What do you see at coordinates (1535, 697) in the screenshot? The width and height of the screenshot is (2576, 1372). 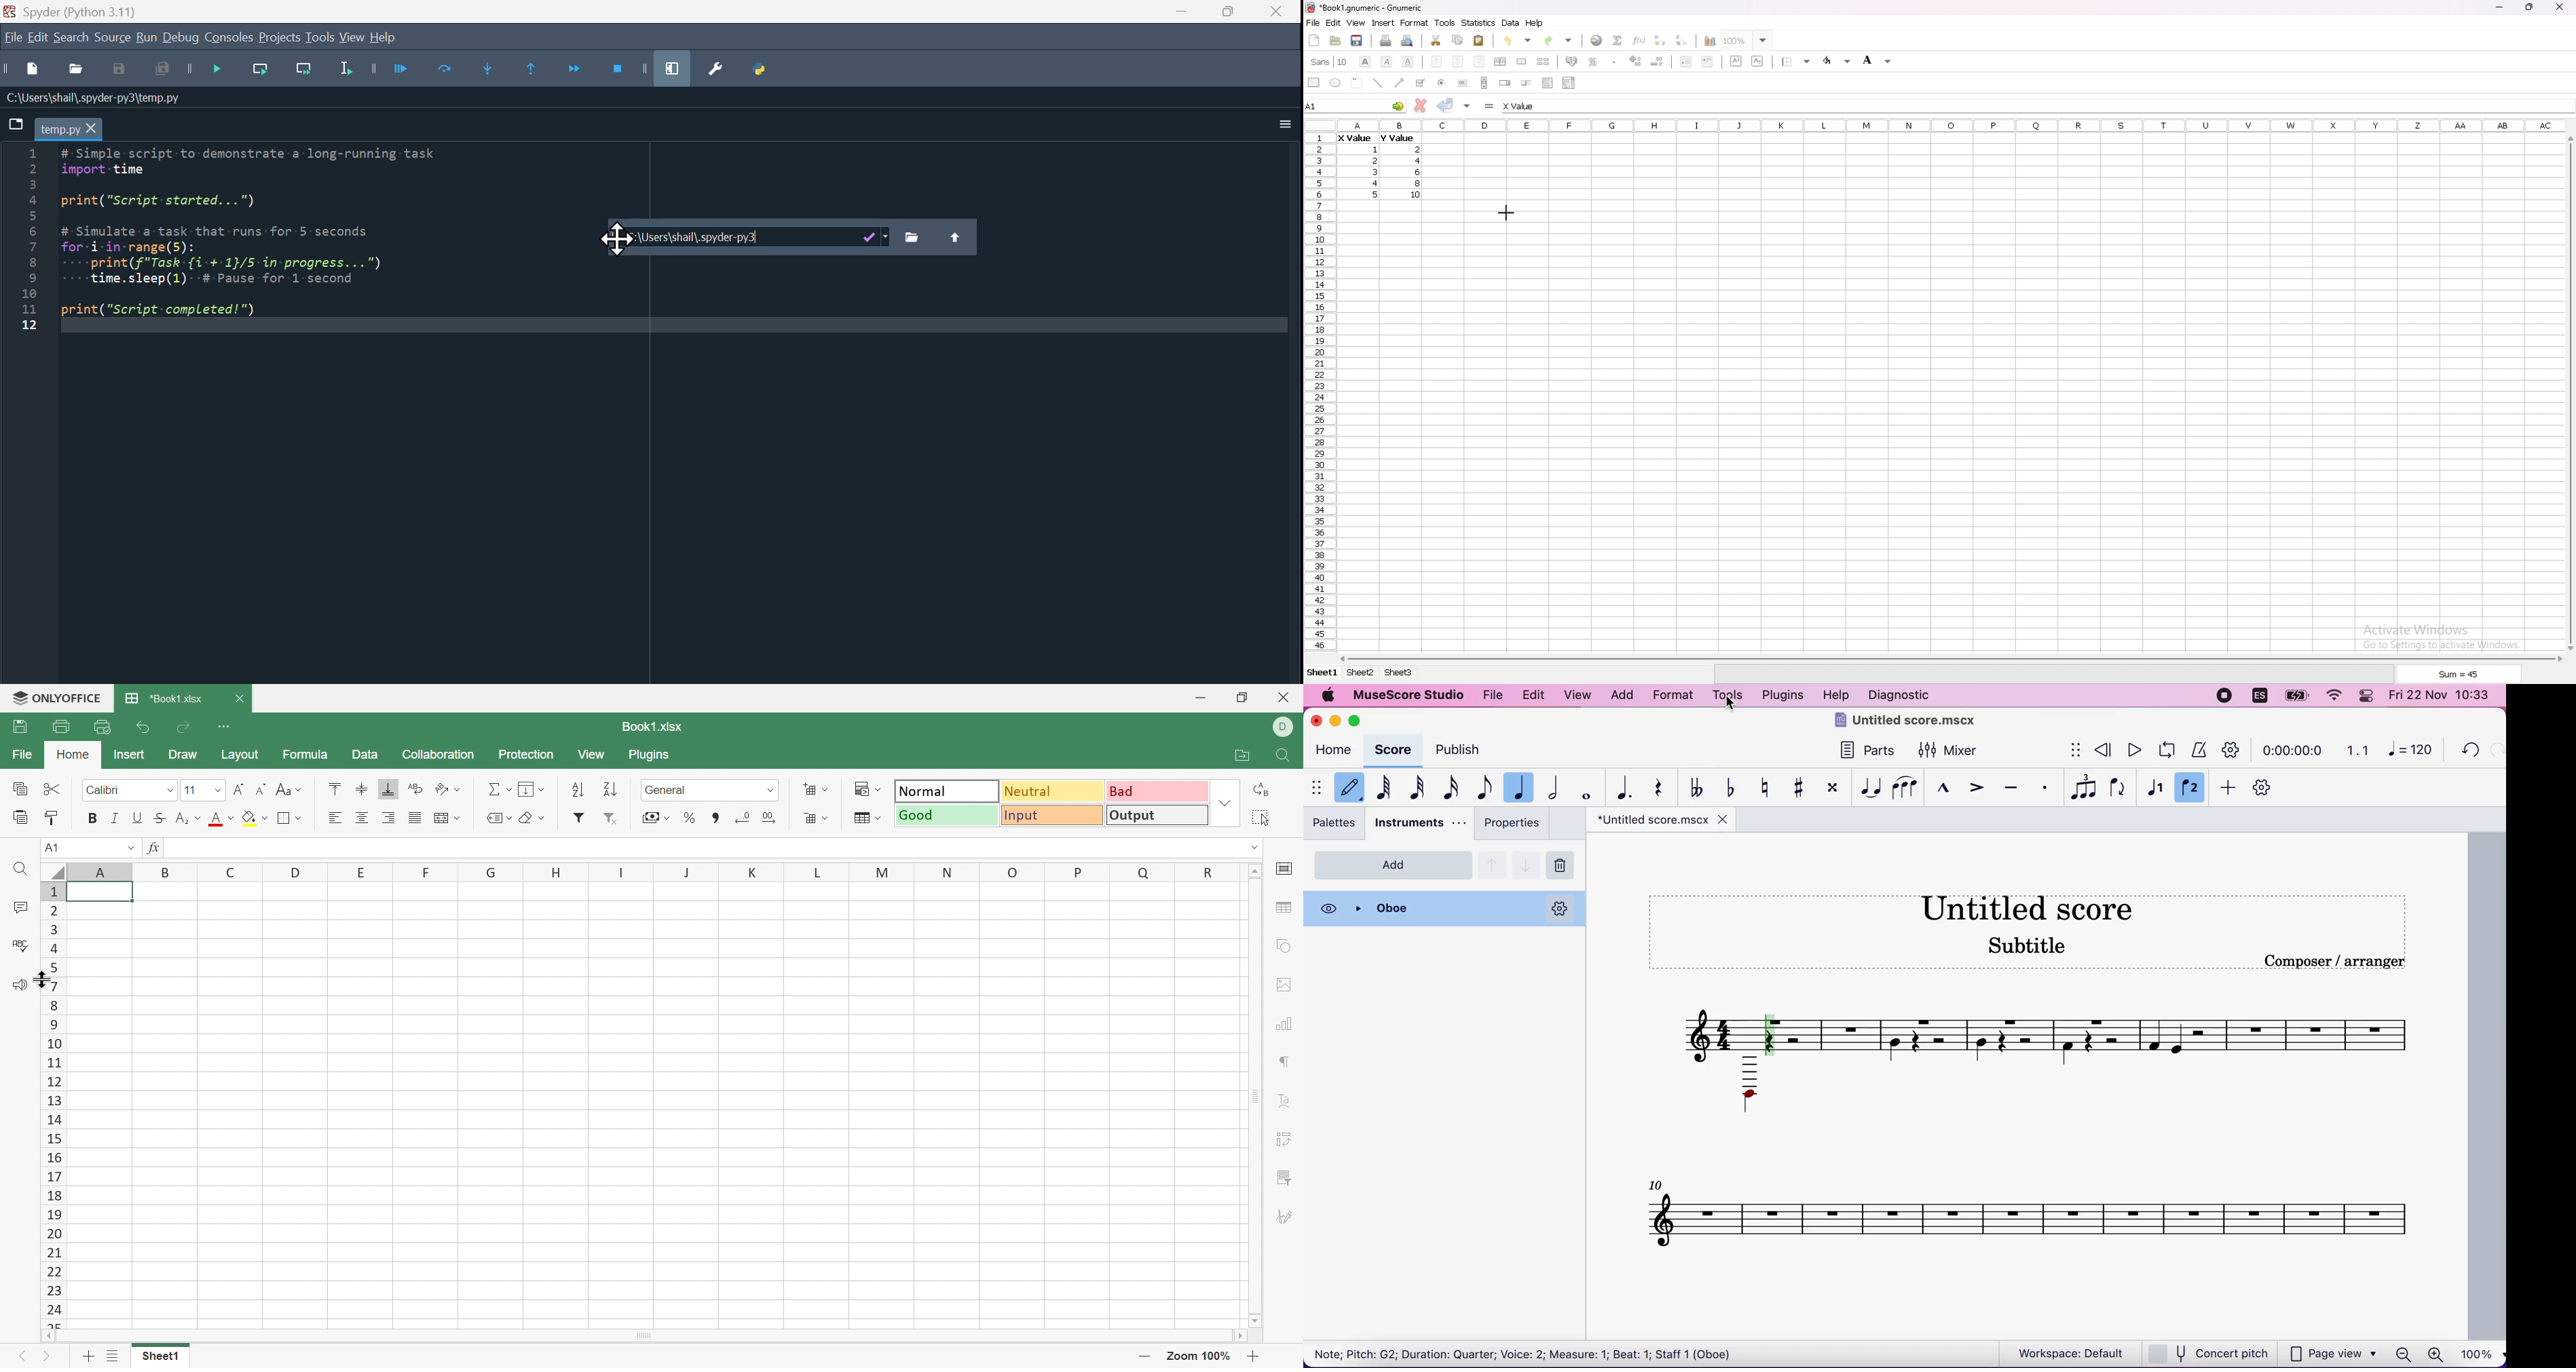 I see `edit` at bounding box center [1535, 697].